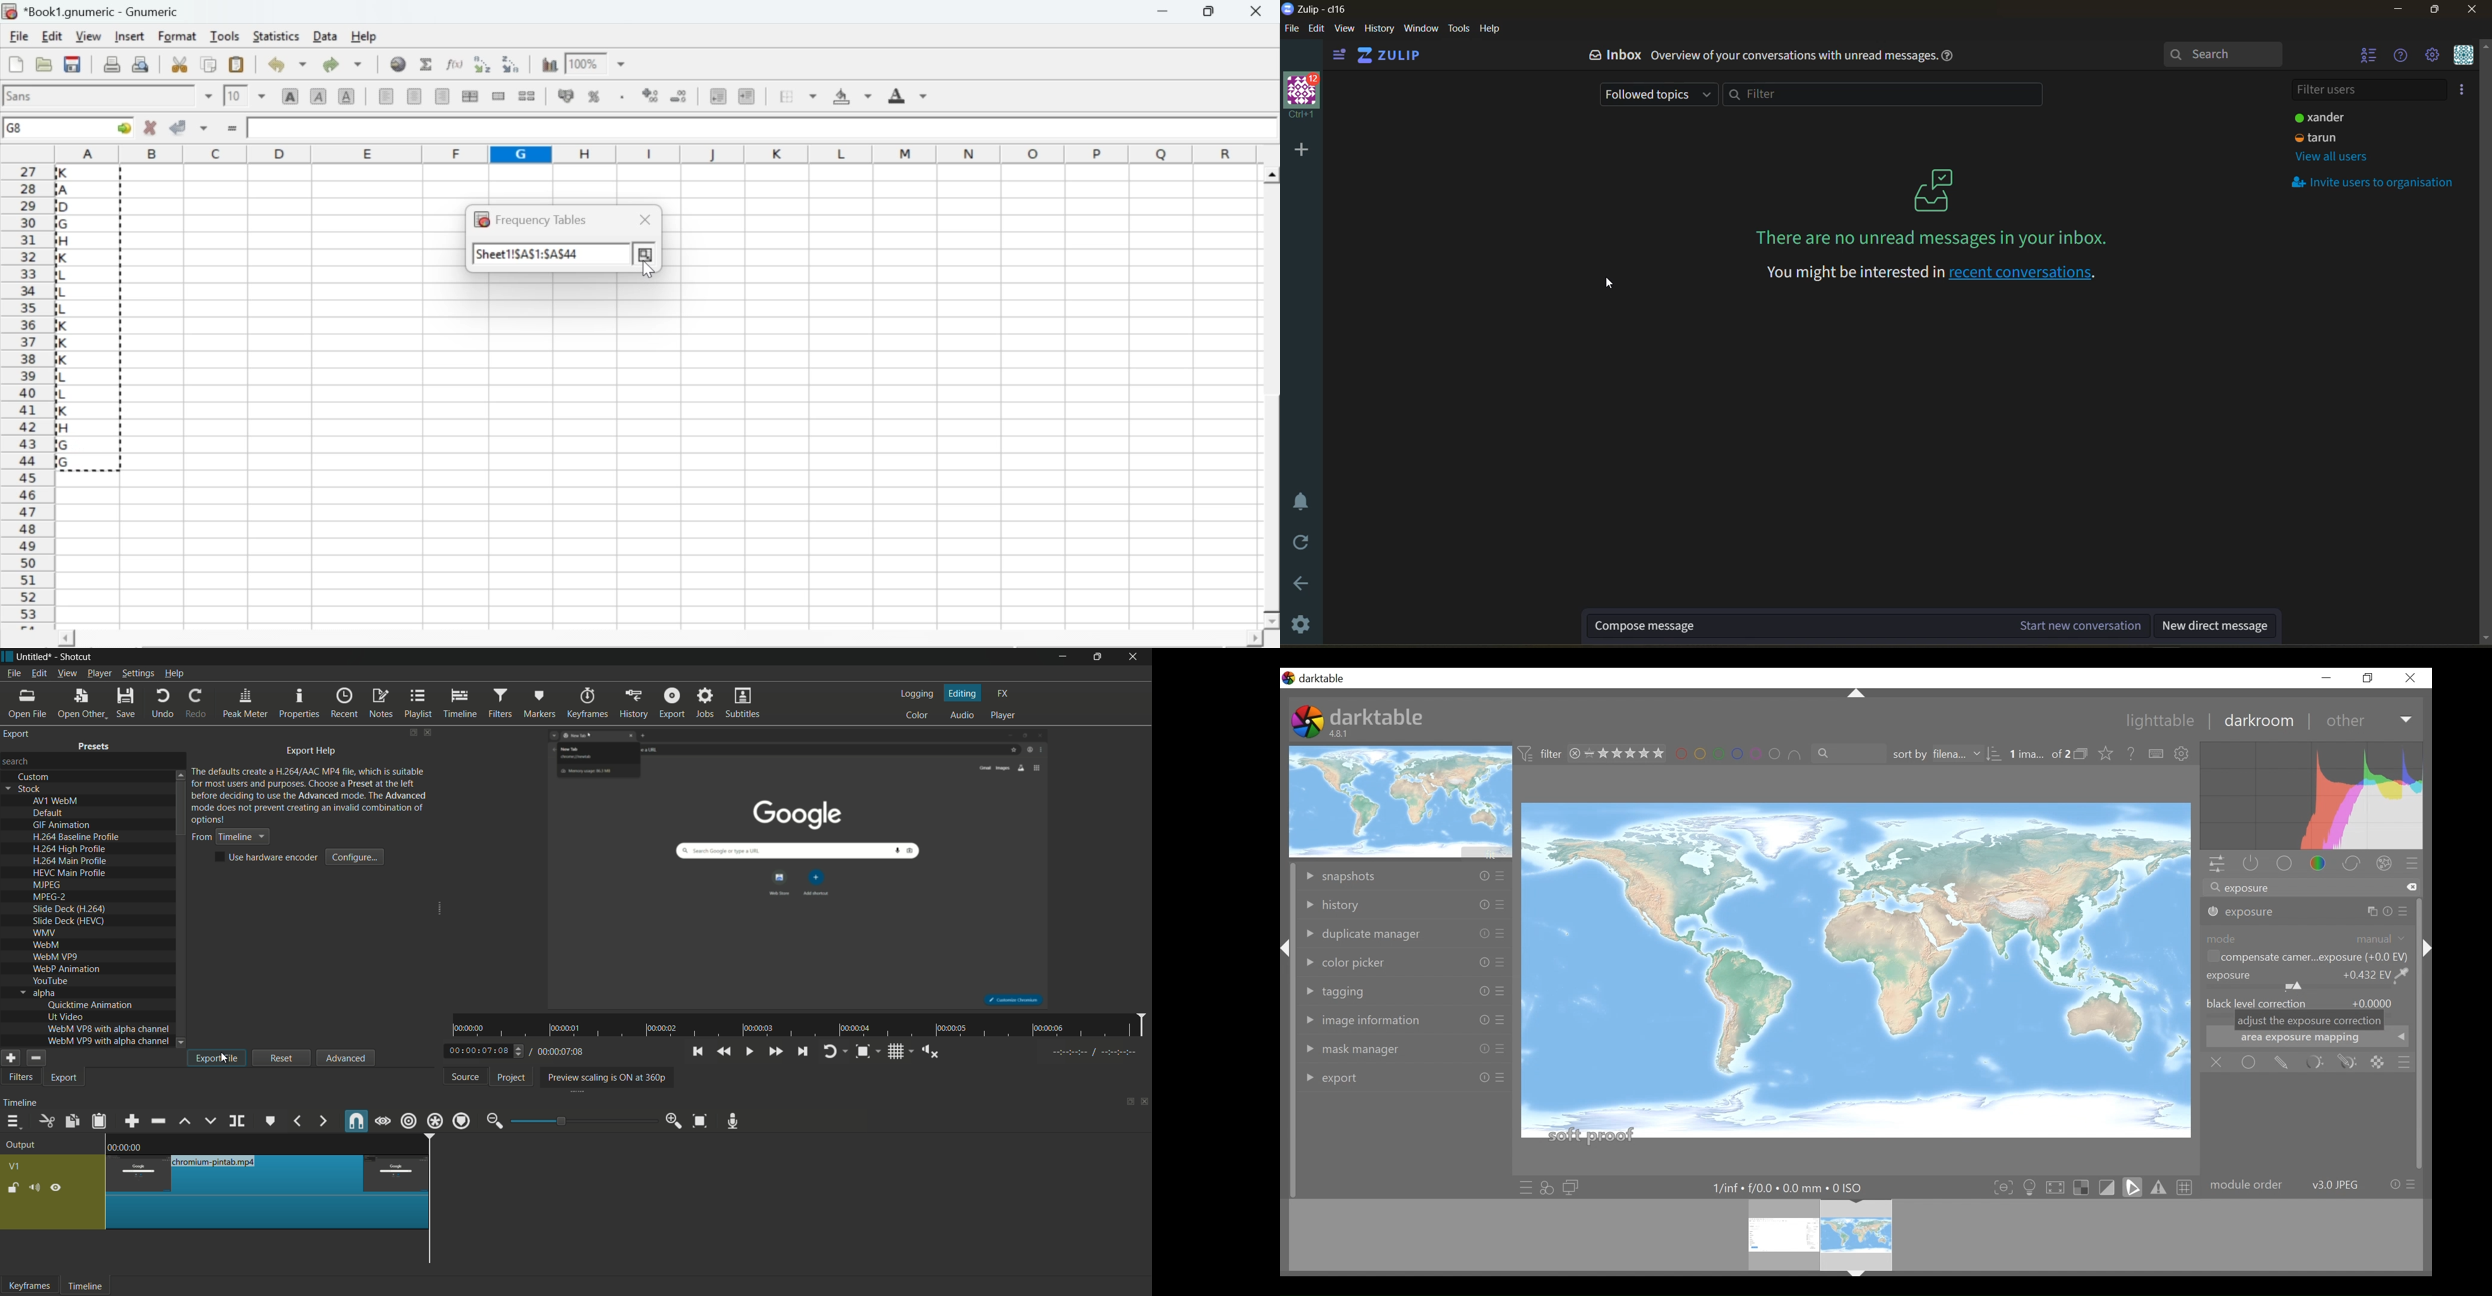  I want to click on inbox overview of your conversation with unread messages, so click(1761, 56).